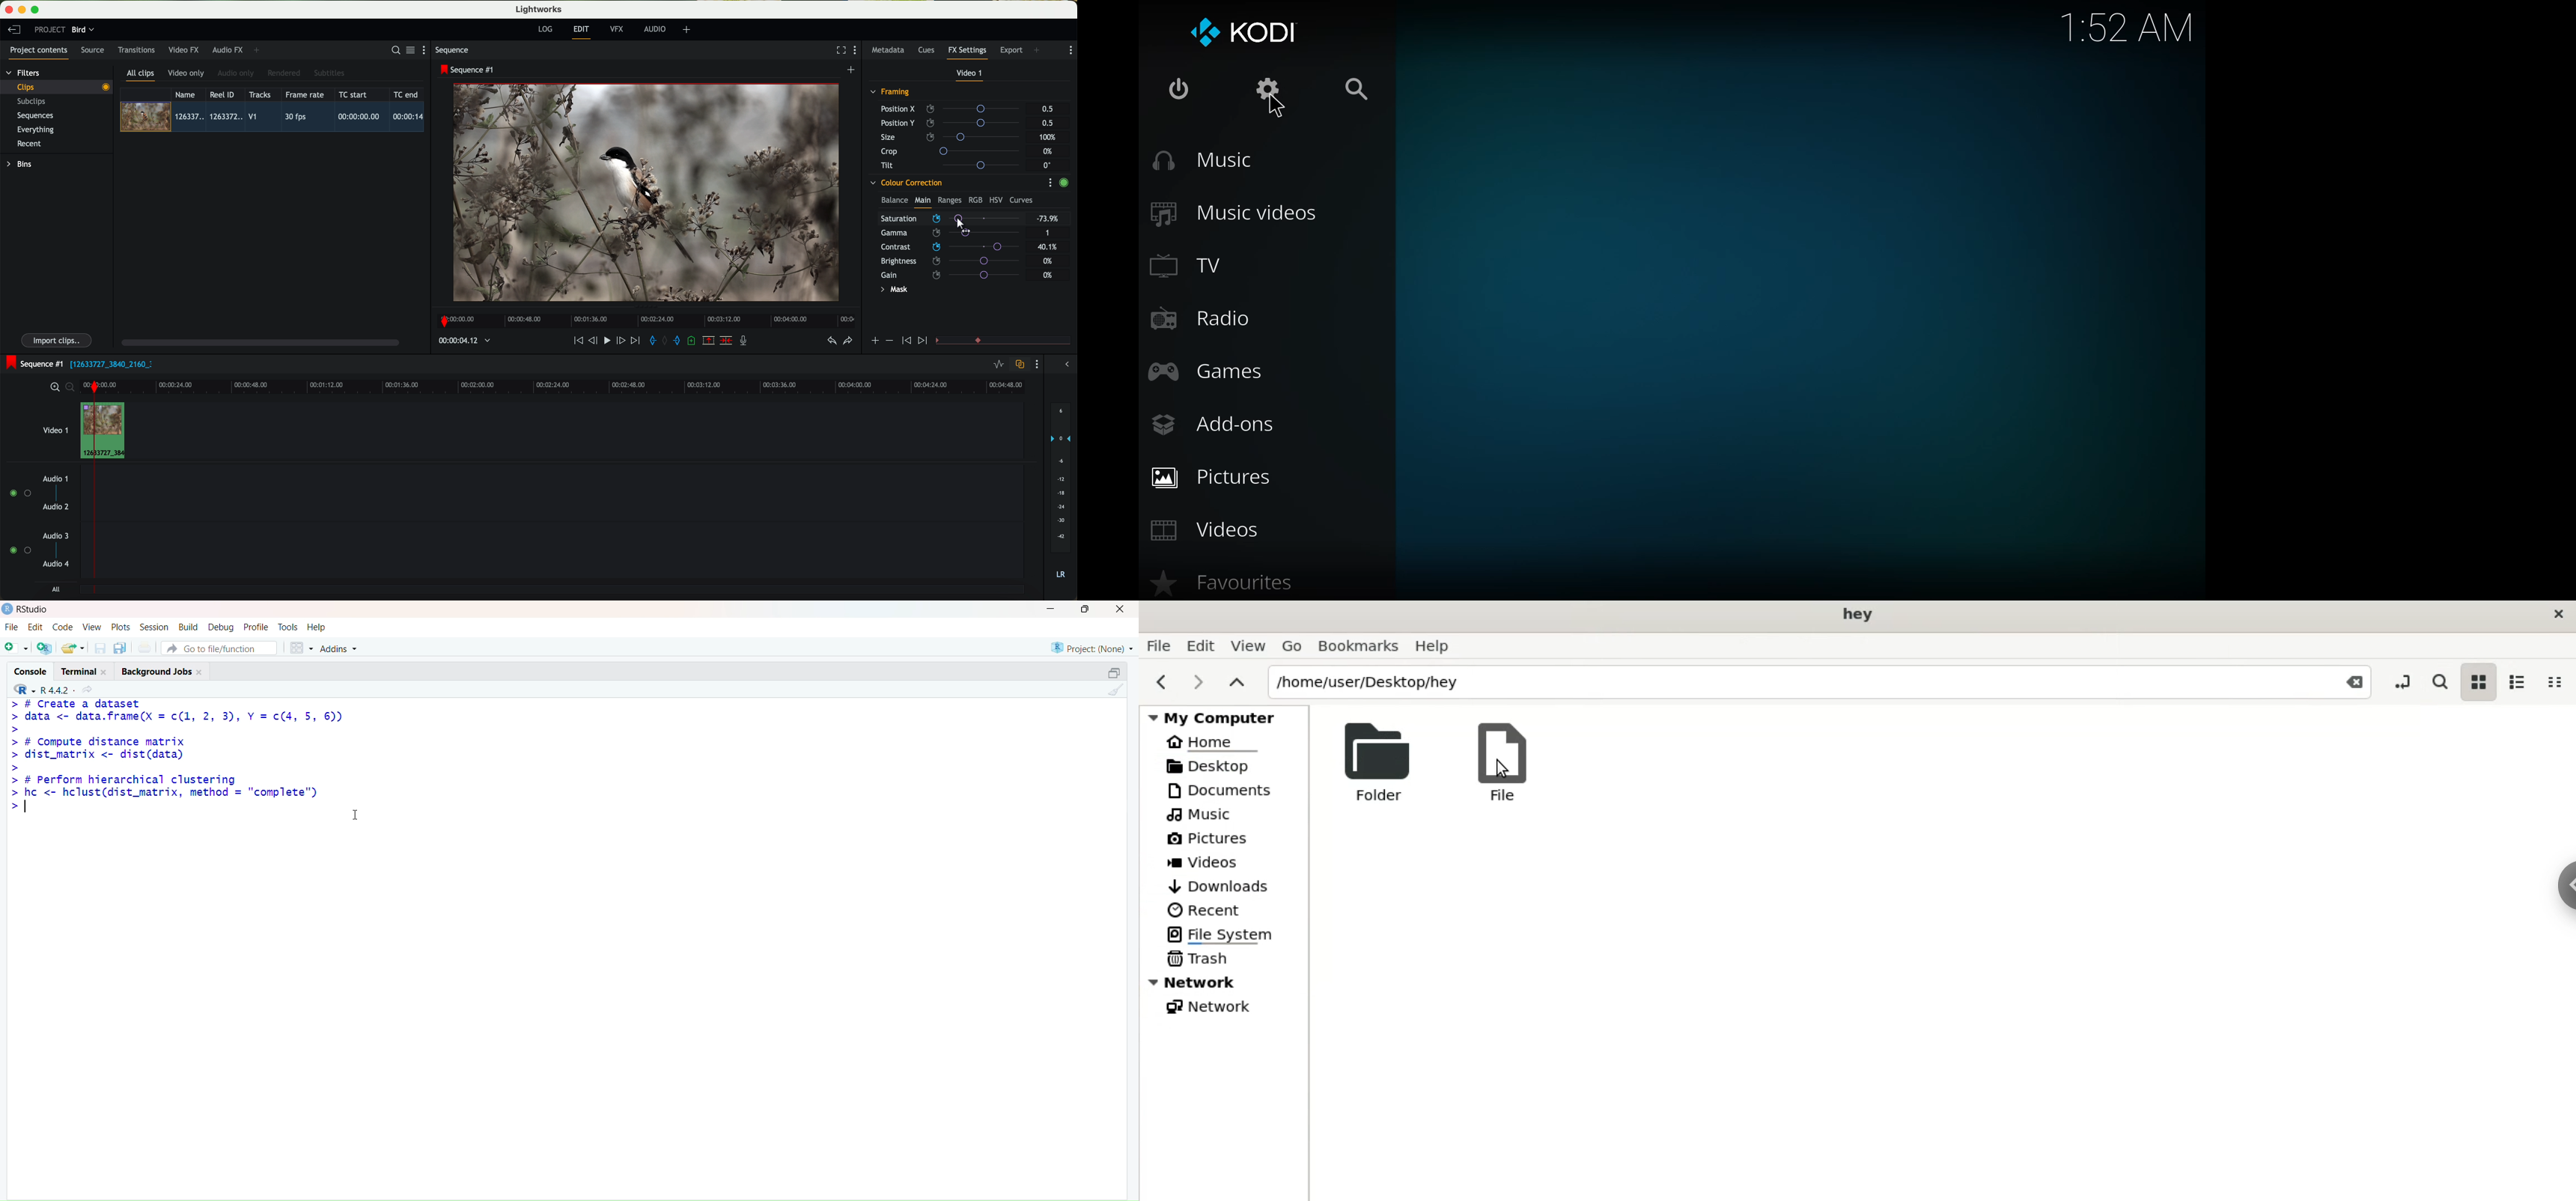 This screenshot has width=2576, height=1204. What do you see at coordinates (956, 275) in the screenshot?
I see `gain` at bounding box center [956, 275].